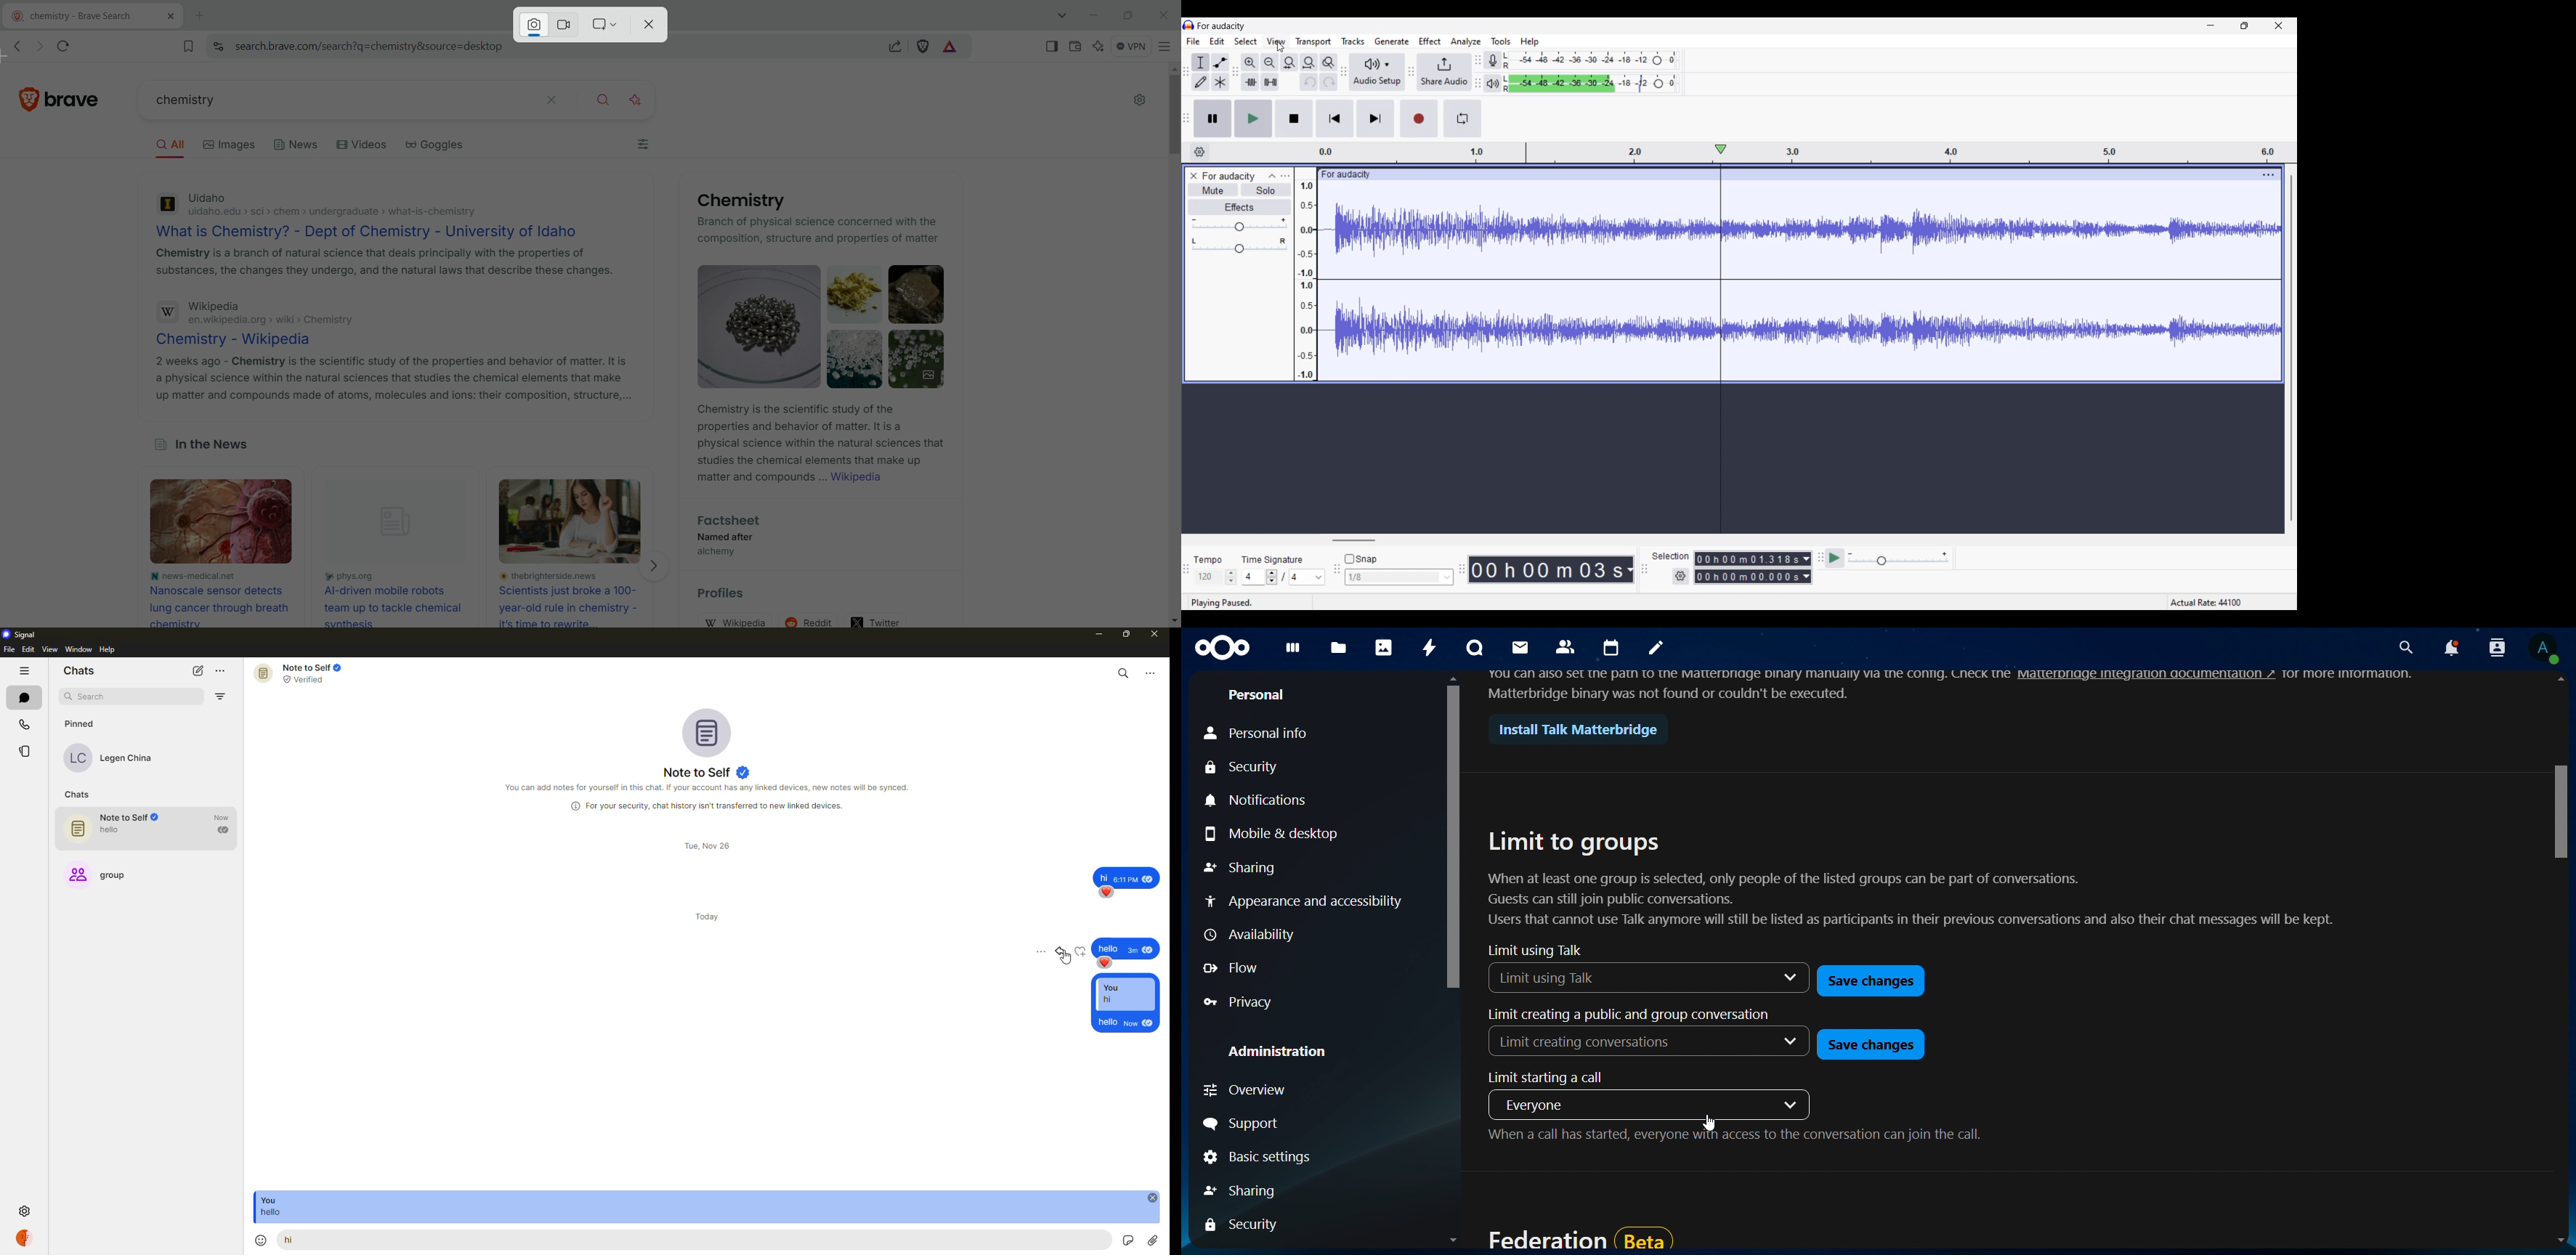 This screenshot has height=1260, width=2576. Describe the element at coordinates (1869, 979) in the screenshot. I see `save changes` at that location.